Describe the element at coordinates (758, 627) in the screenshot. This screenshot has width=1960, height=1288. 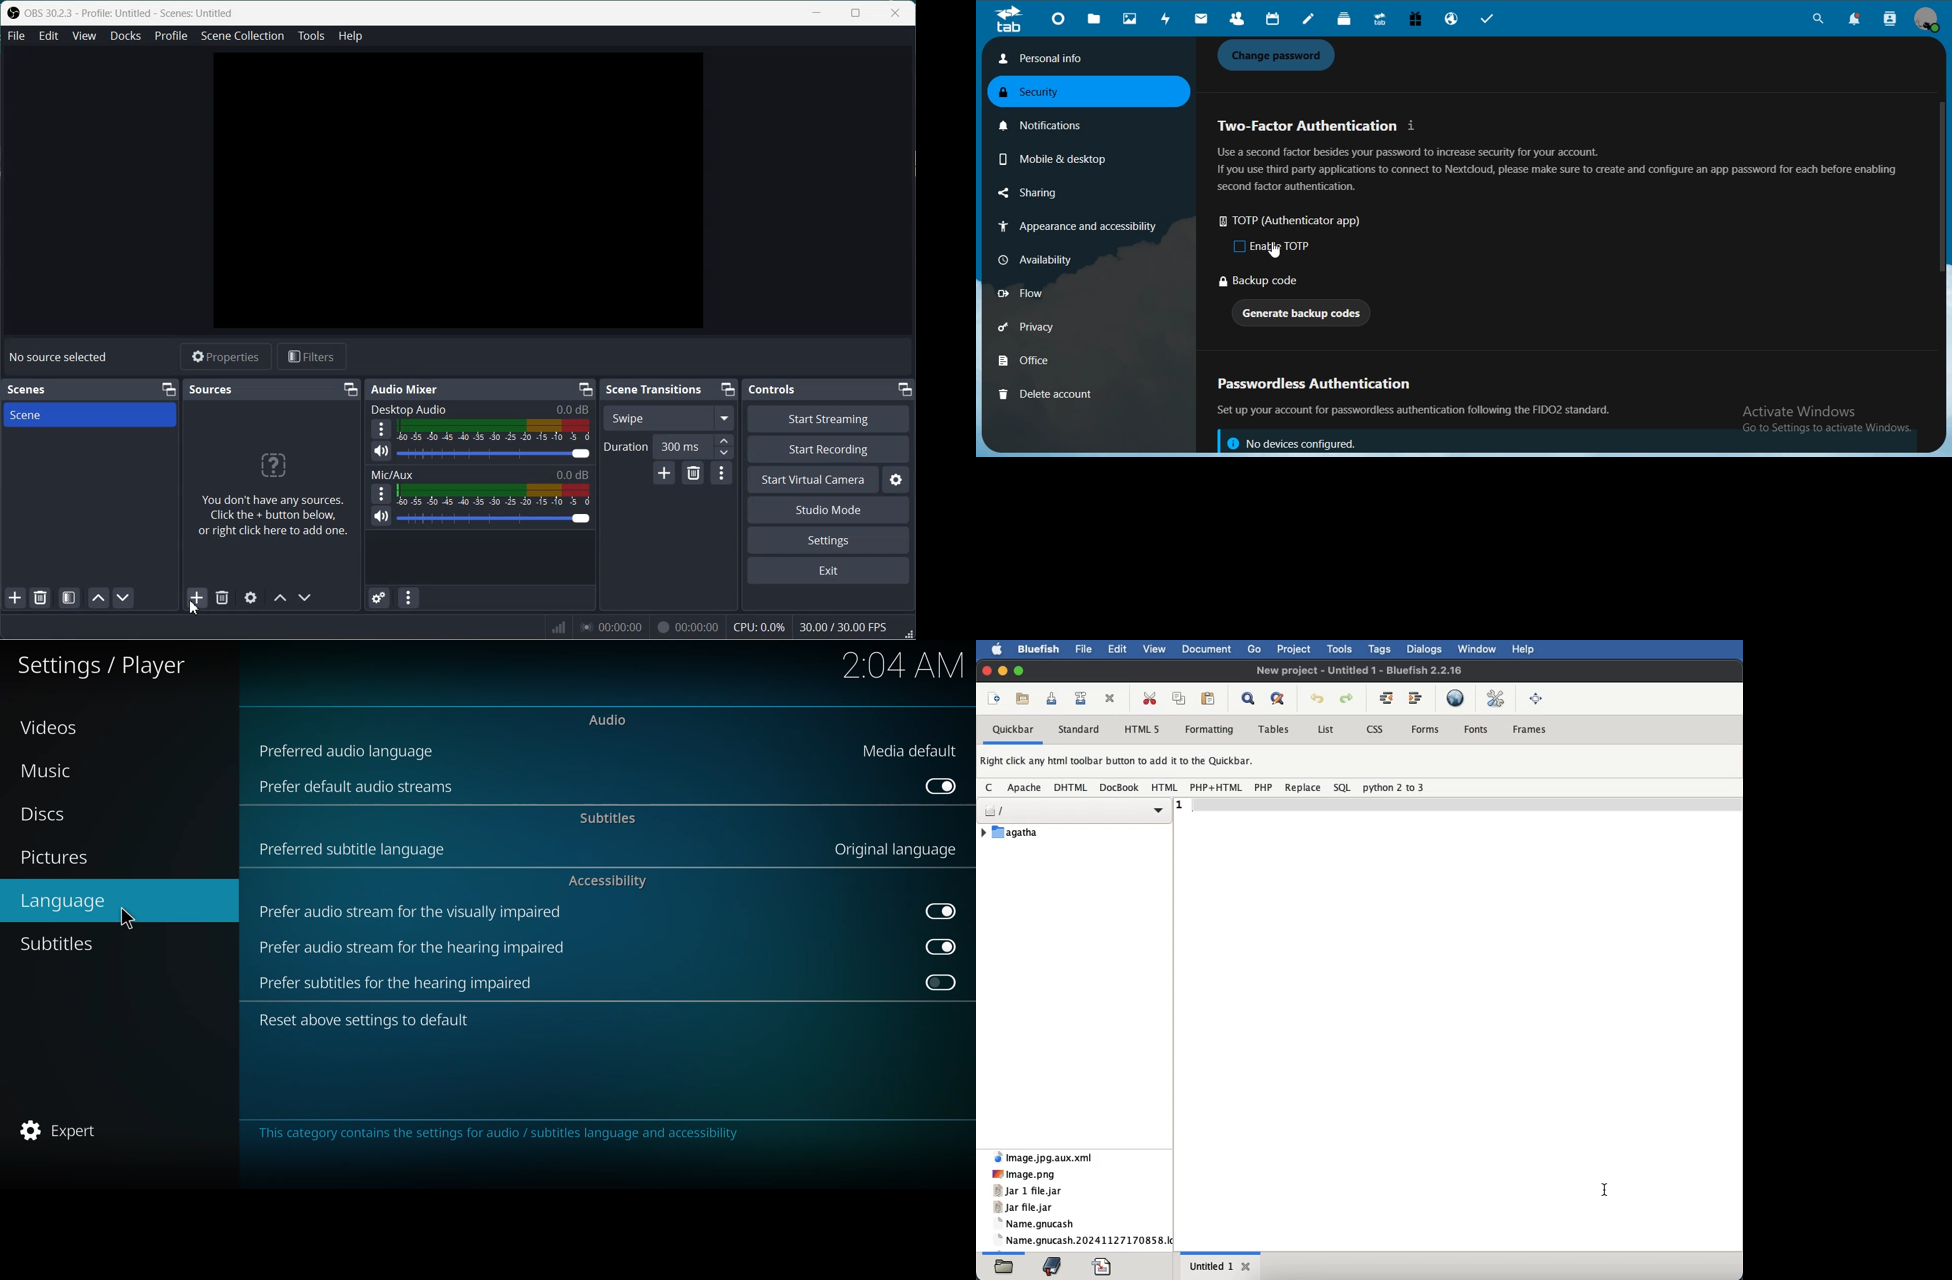
I see `CPU: 0.0%` at that location.